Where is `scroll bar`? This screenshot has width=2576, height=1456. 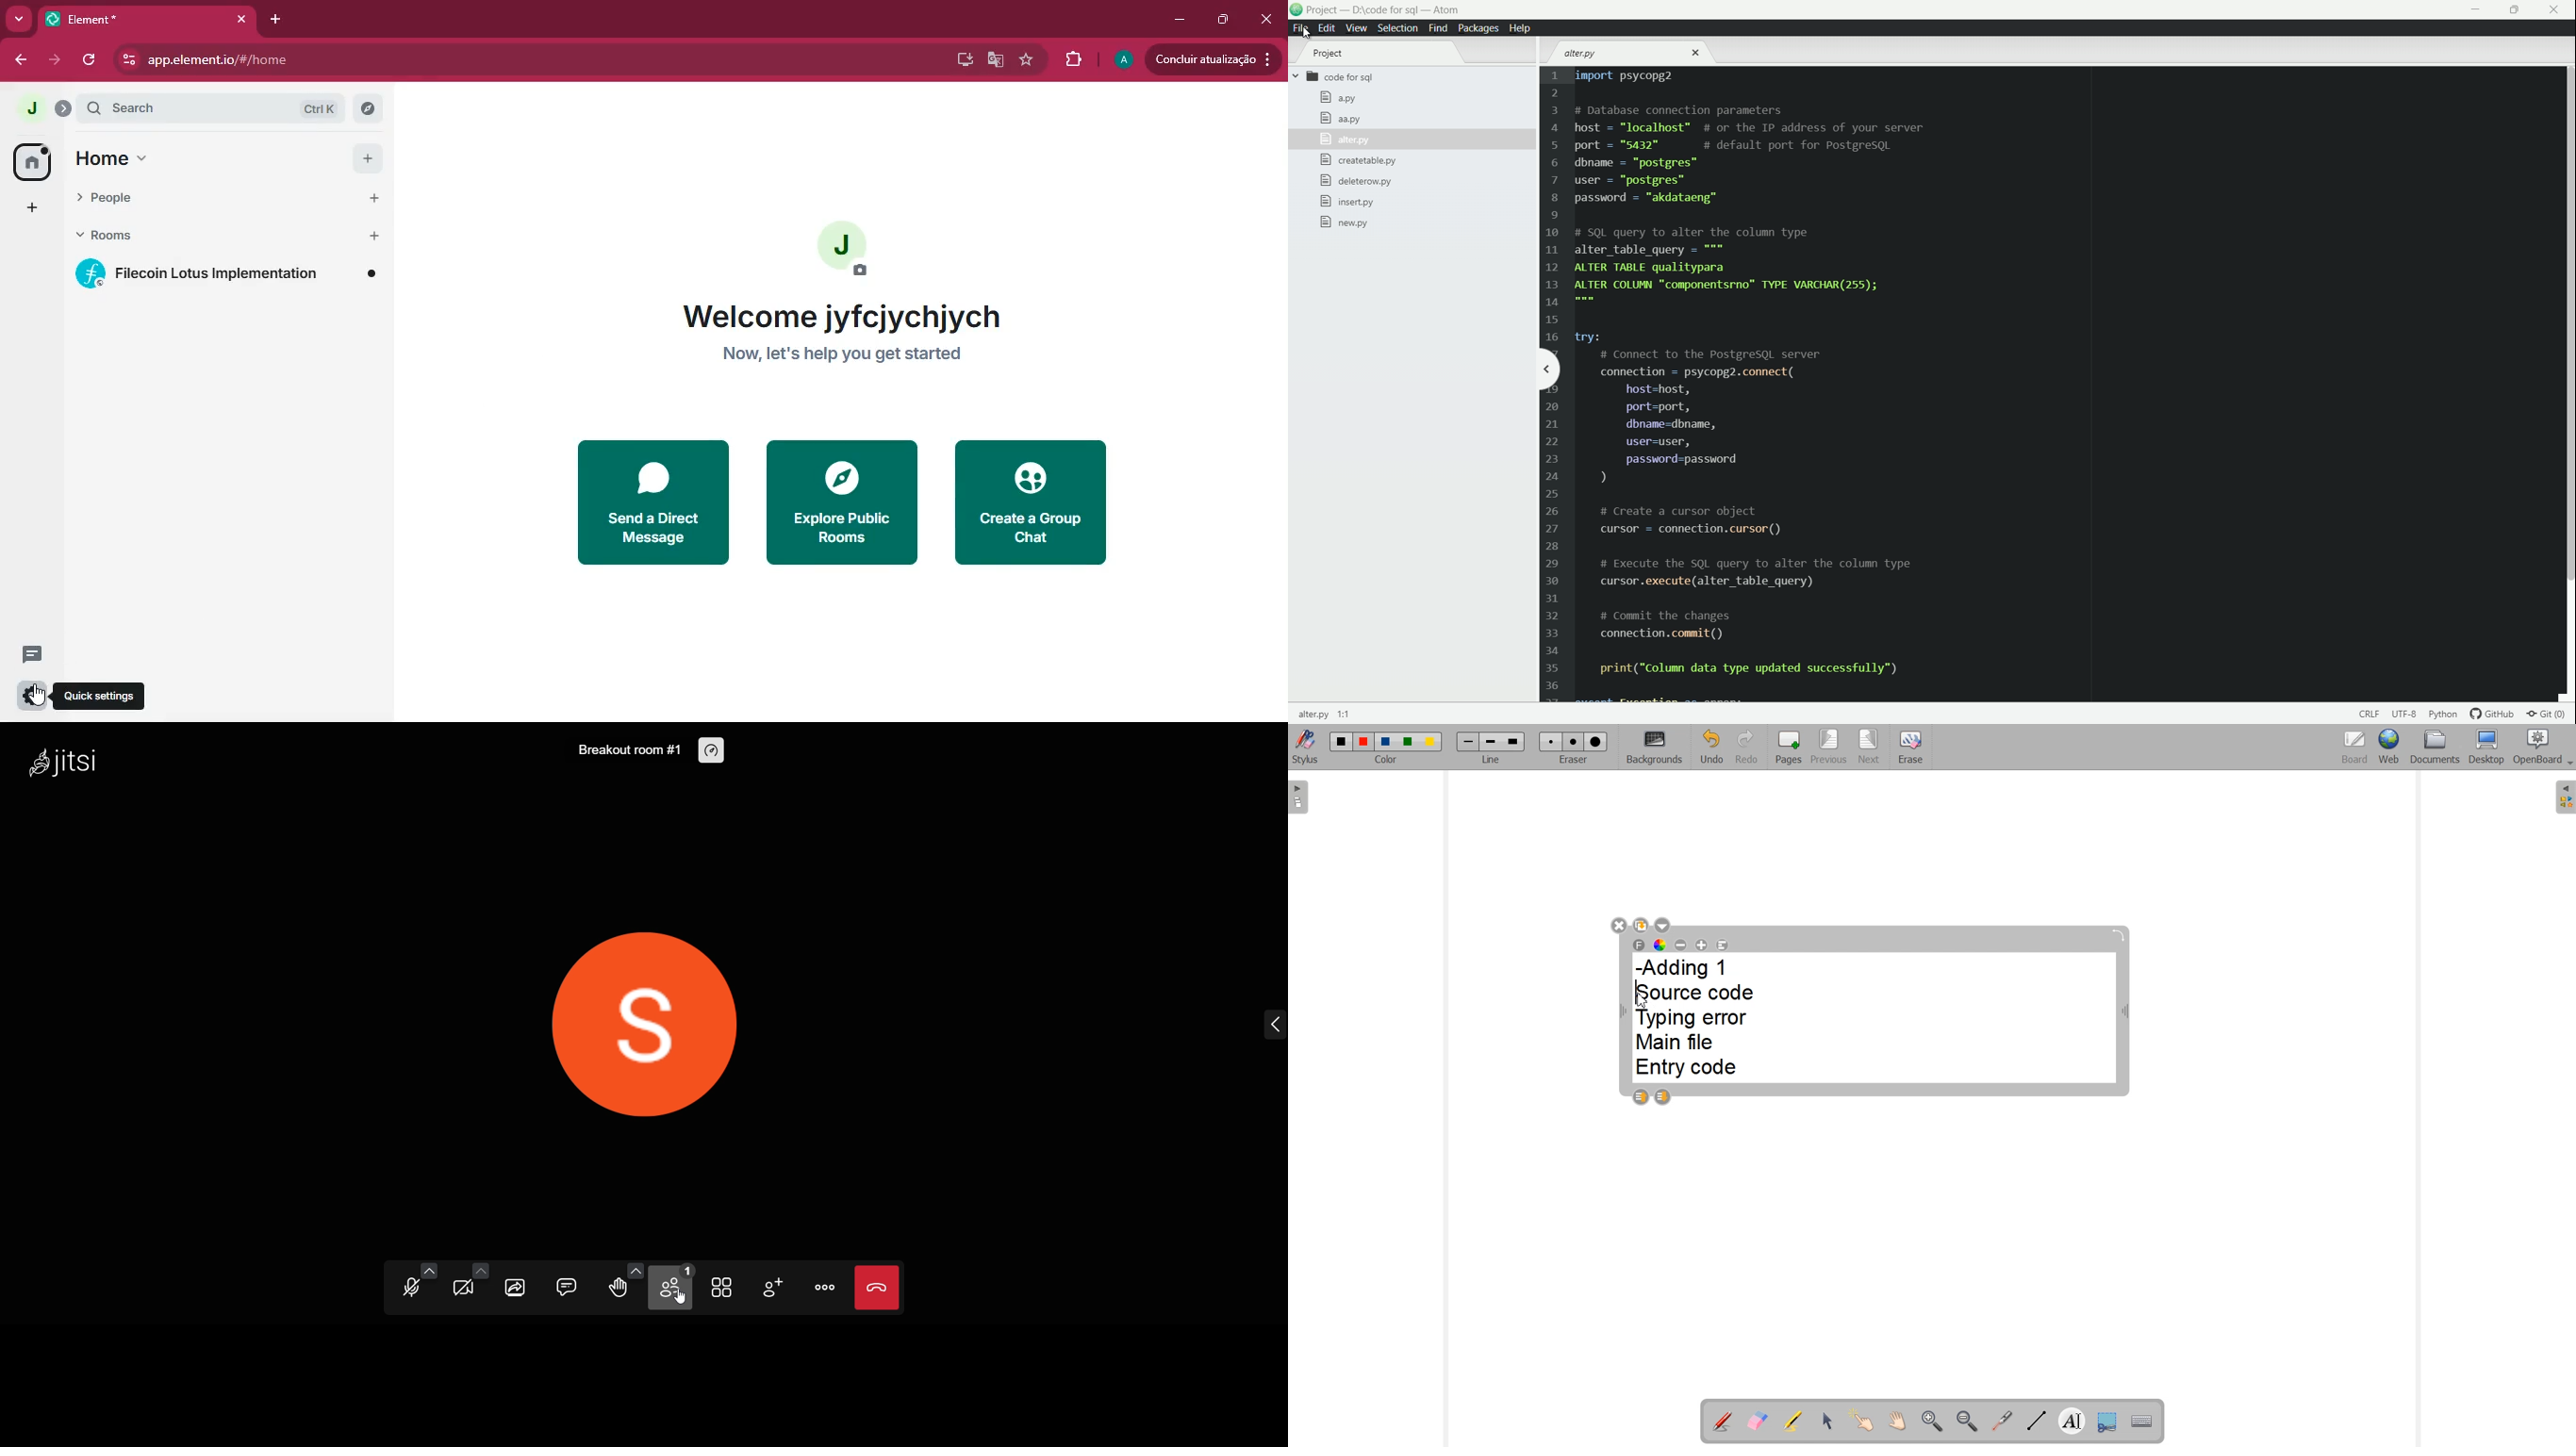
scroll bar is located at coordinates (2567, 325).